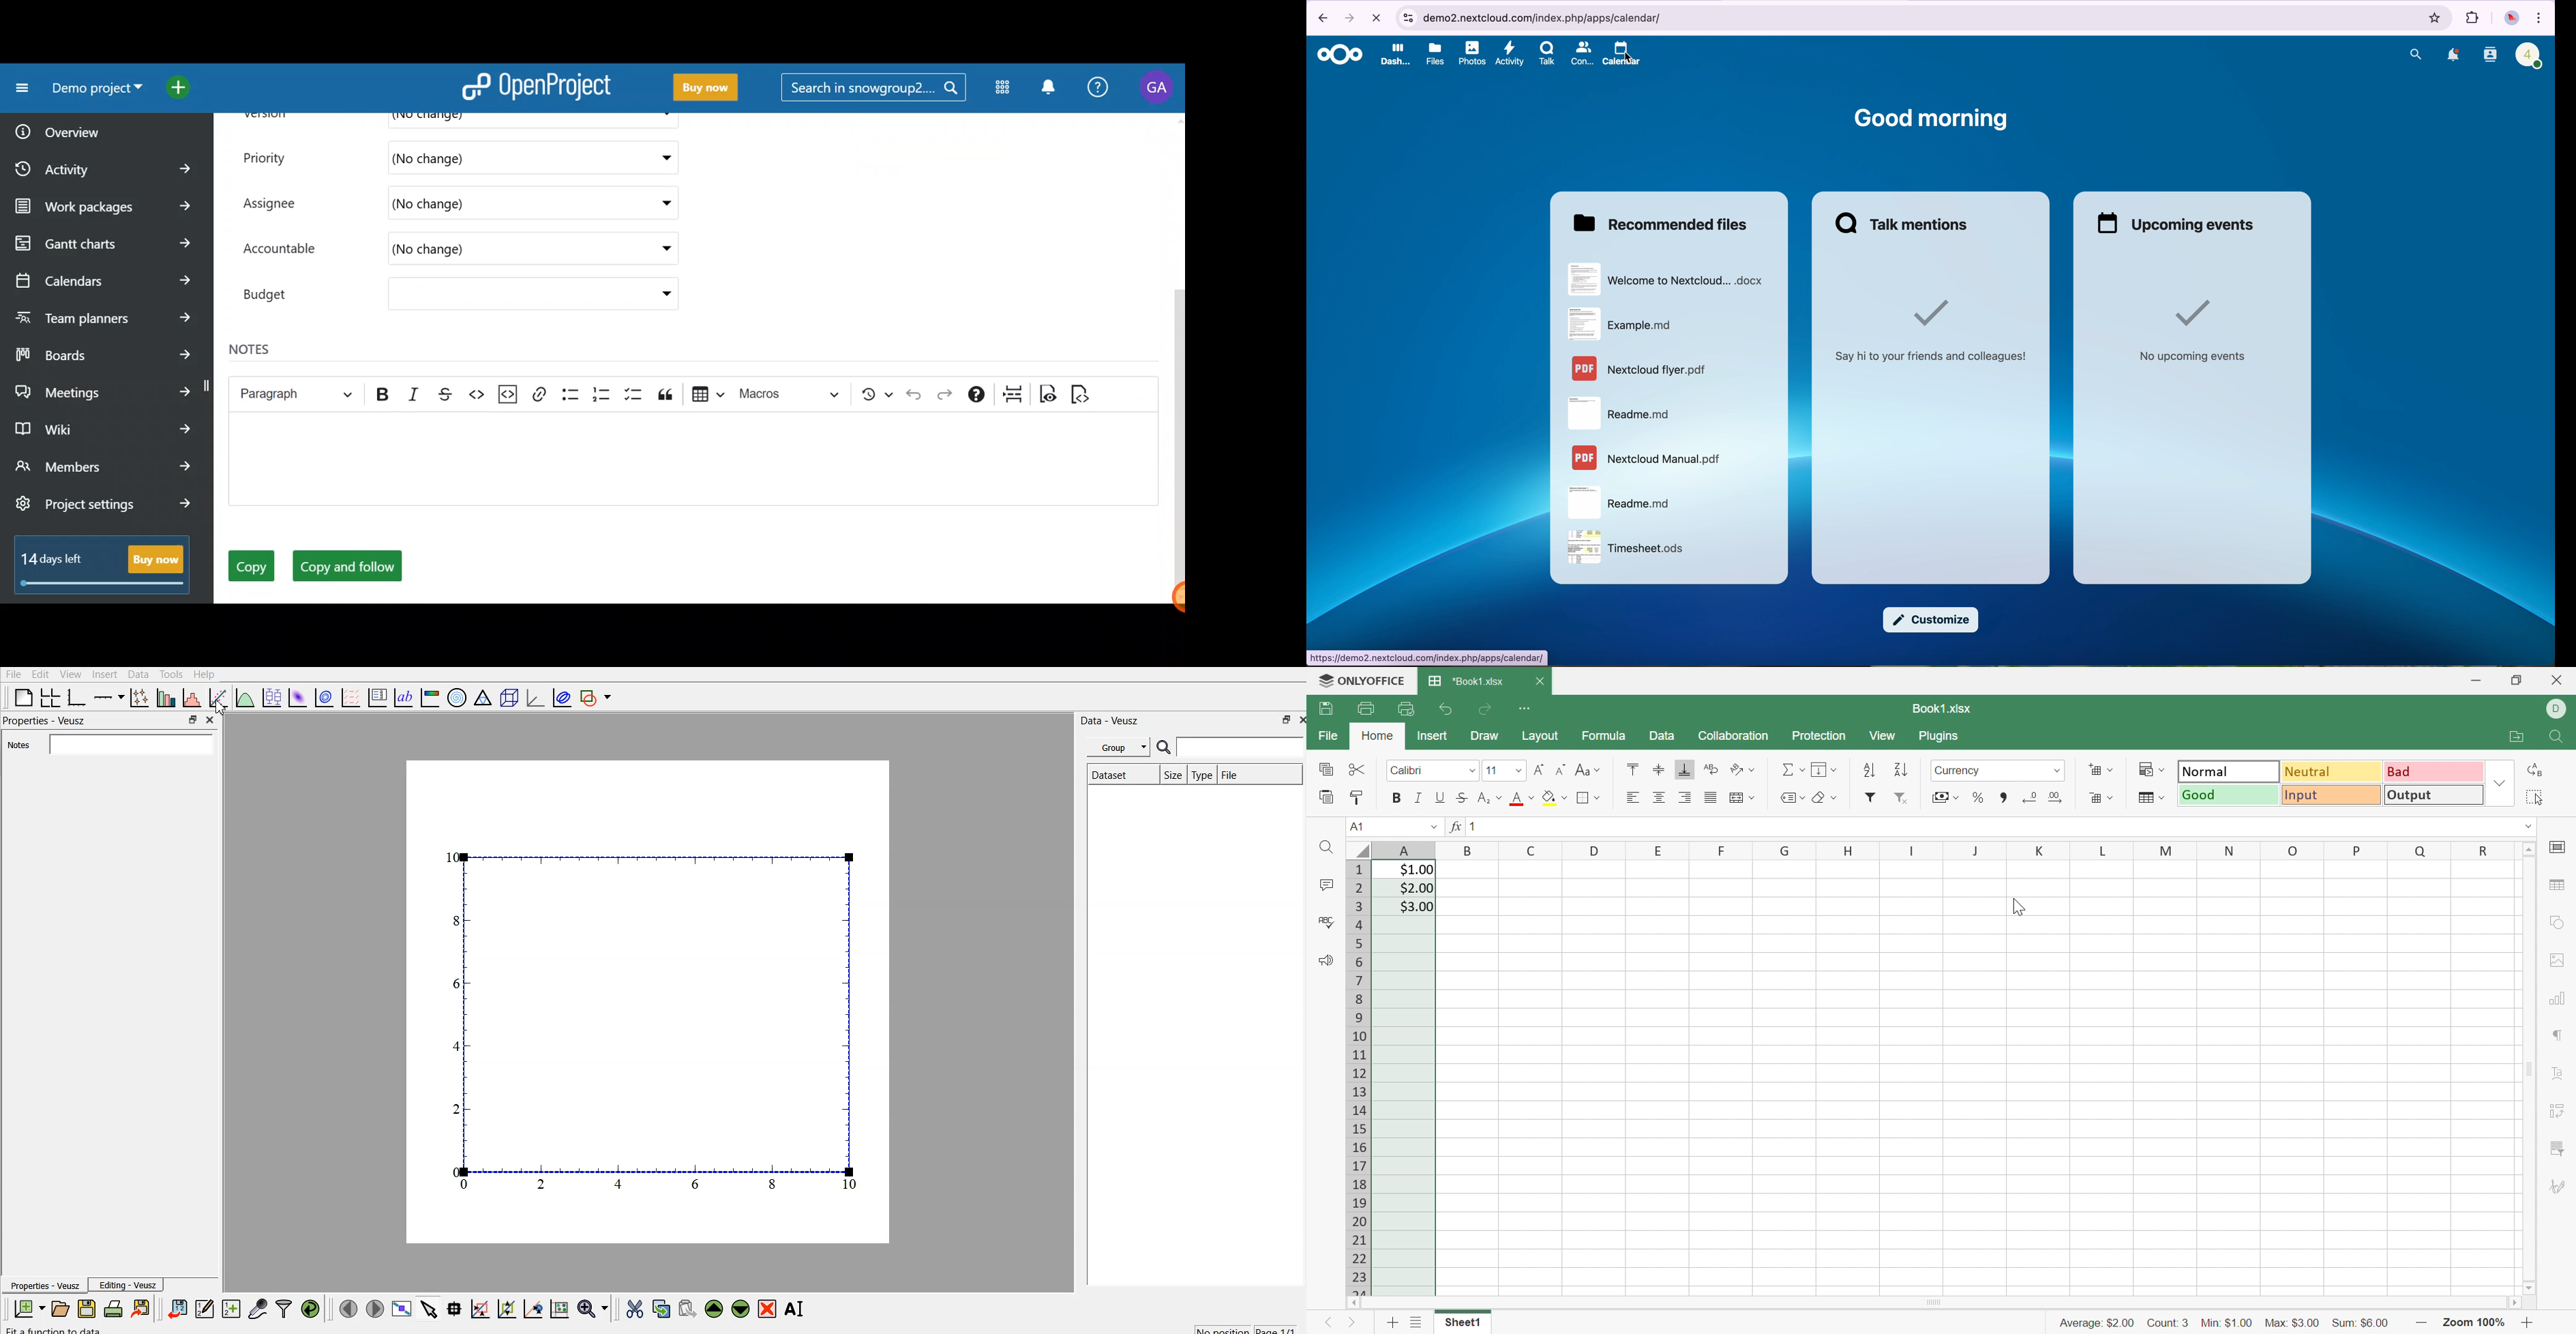  Describe the element at coordinates (1791, 797) in the screenshot. I see `Named ranges` at that location.